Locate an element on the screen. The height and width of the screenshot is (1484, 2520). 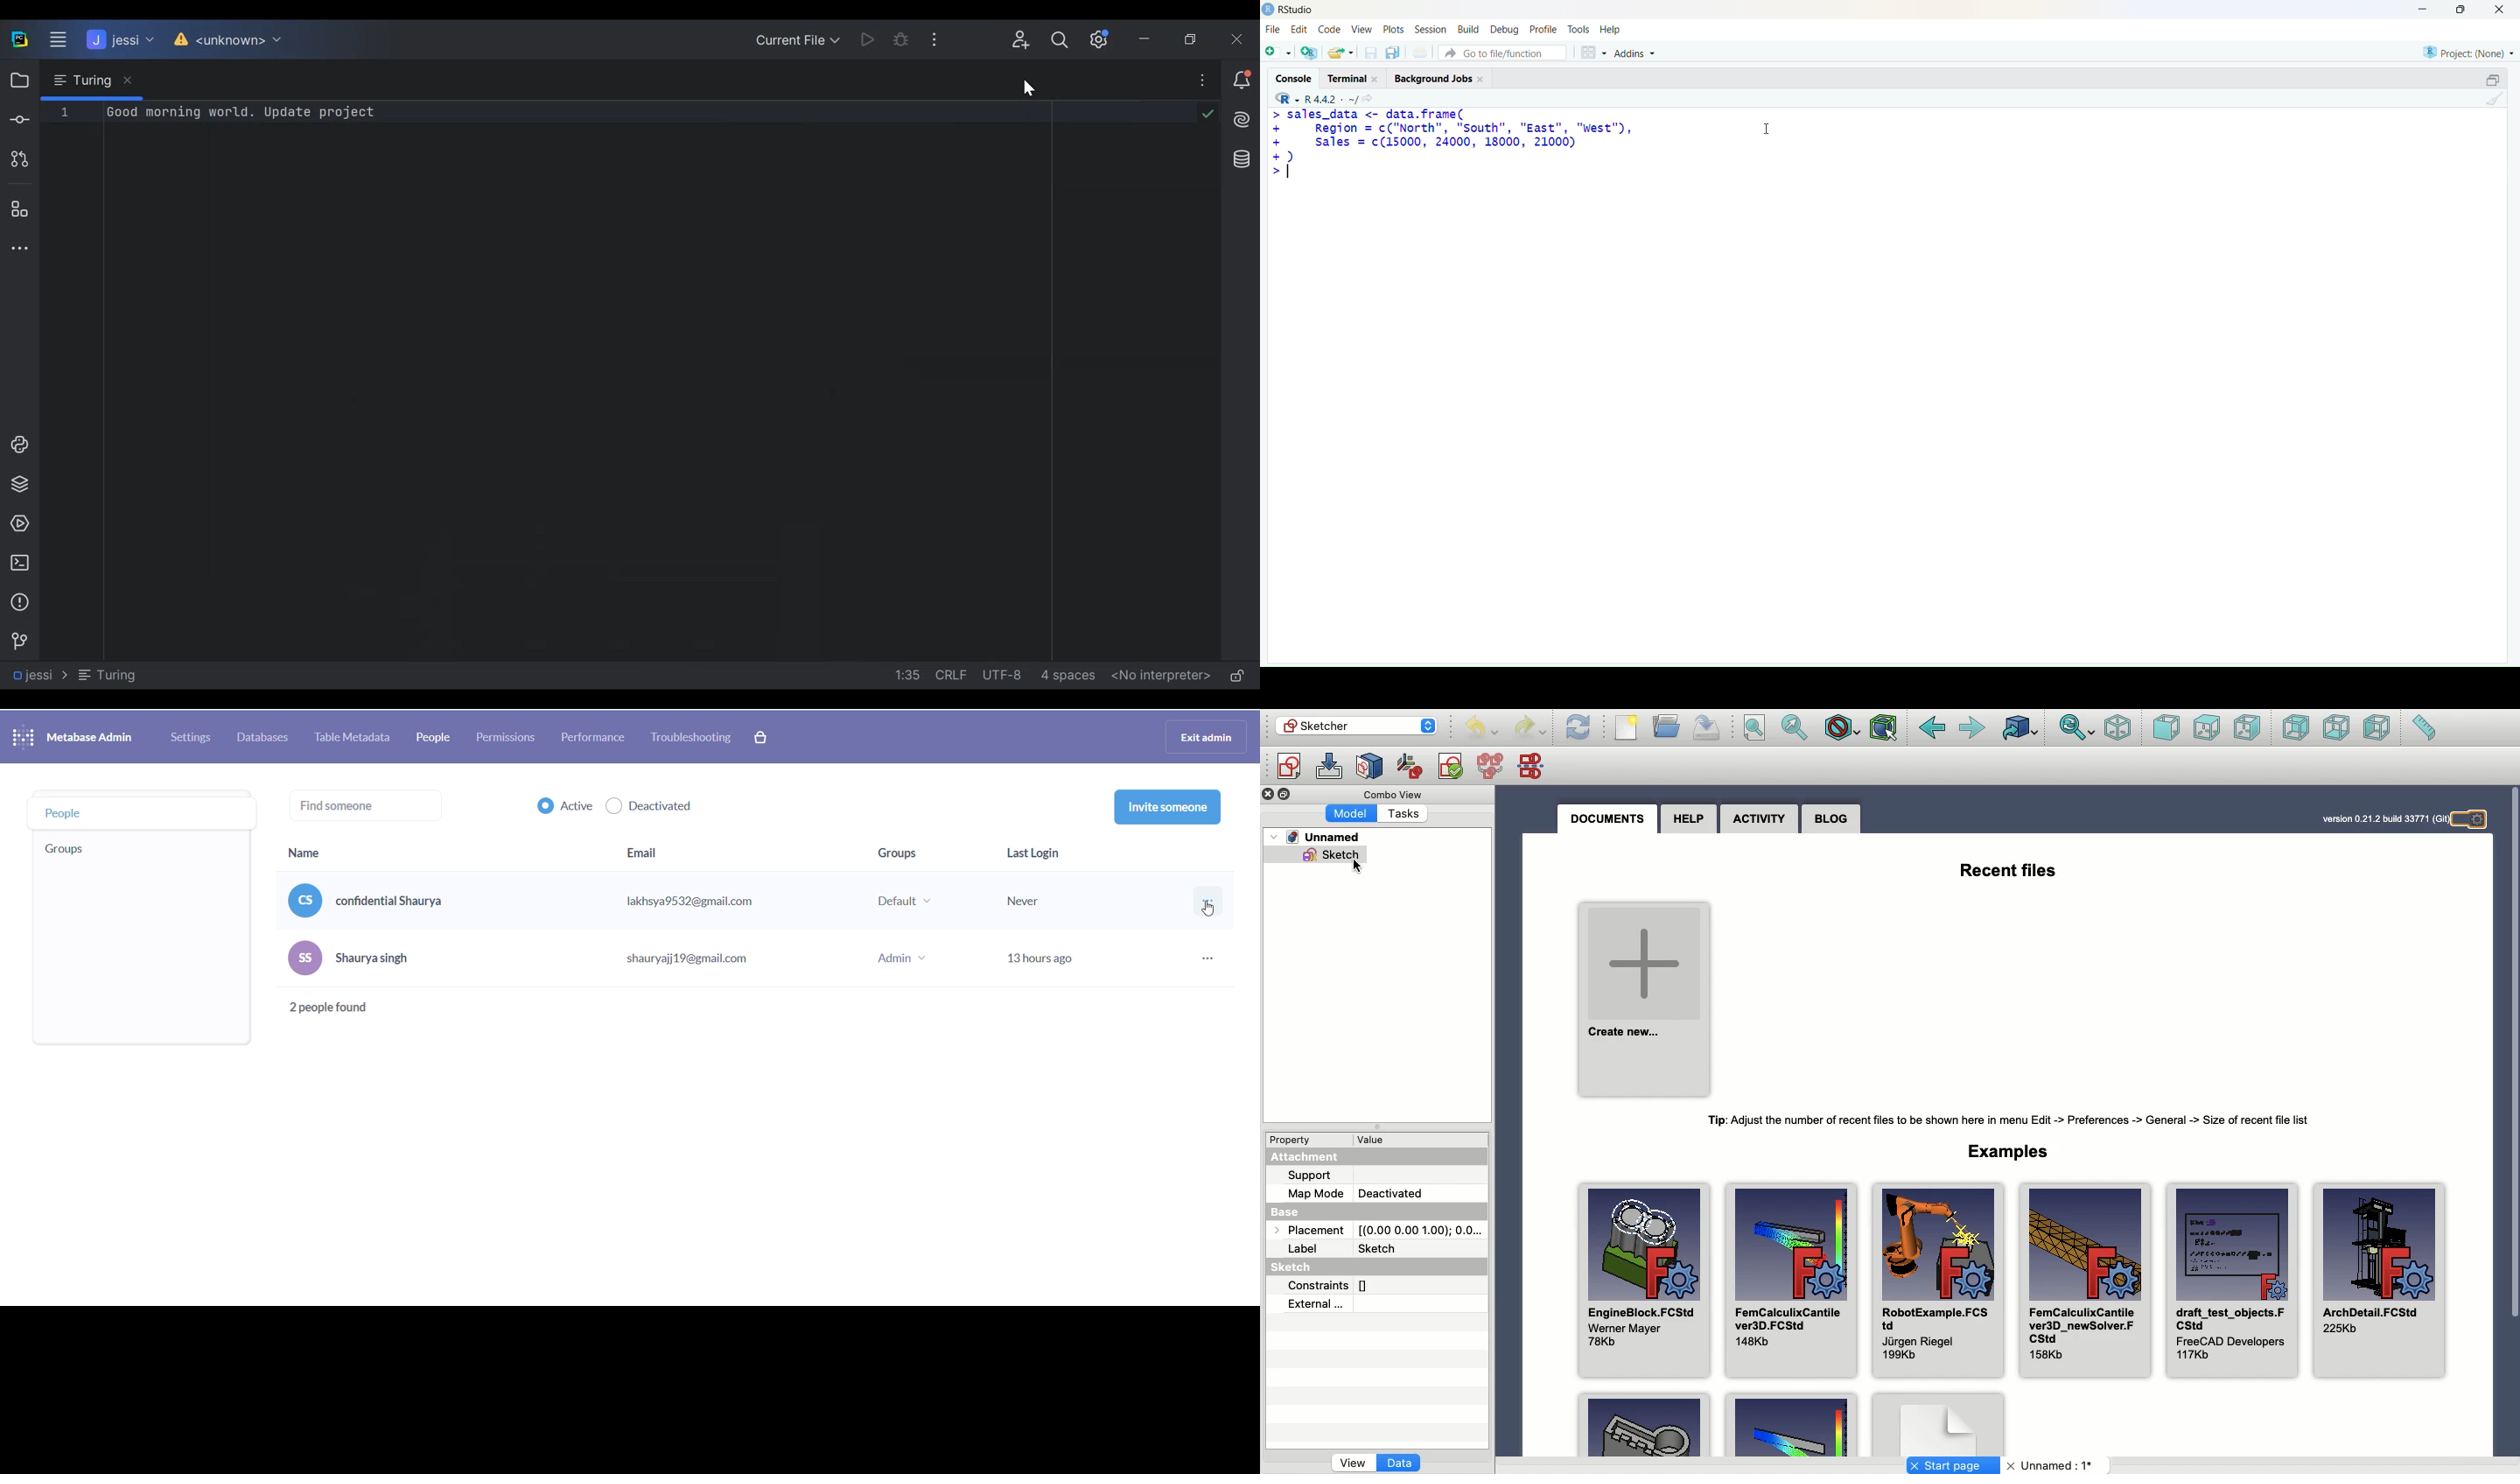
Label is located at coordinates (1306, 1249).